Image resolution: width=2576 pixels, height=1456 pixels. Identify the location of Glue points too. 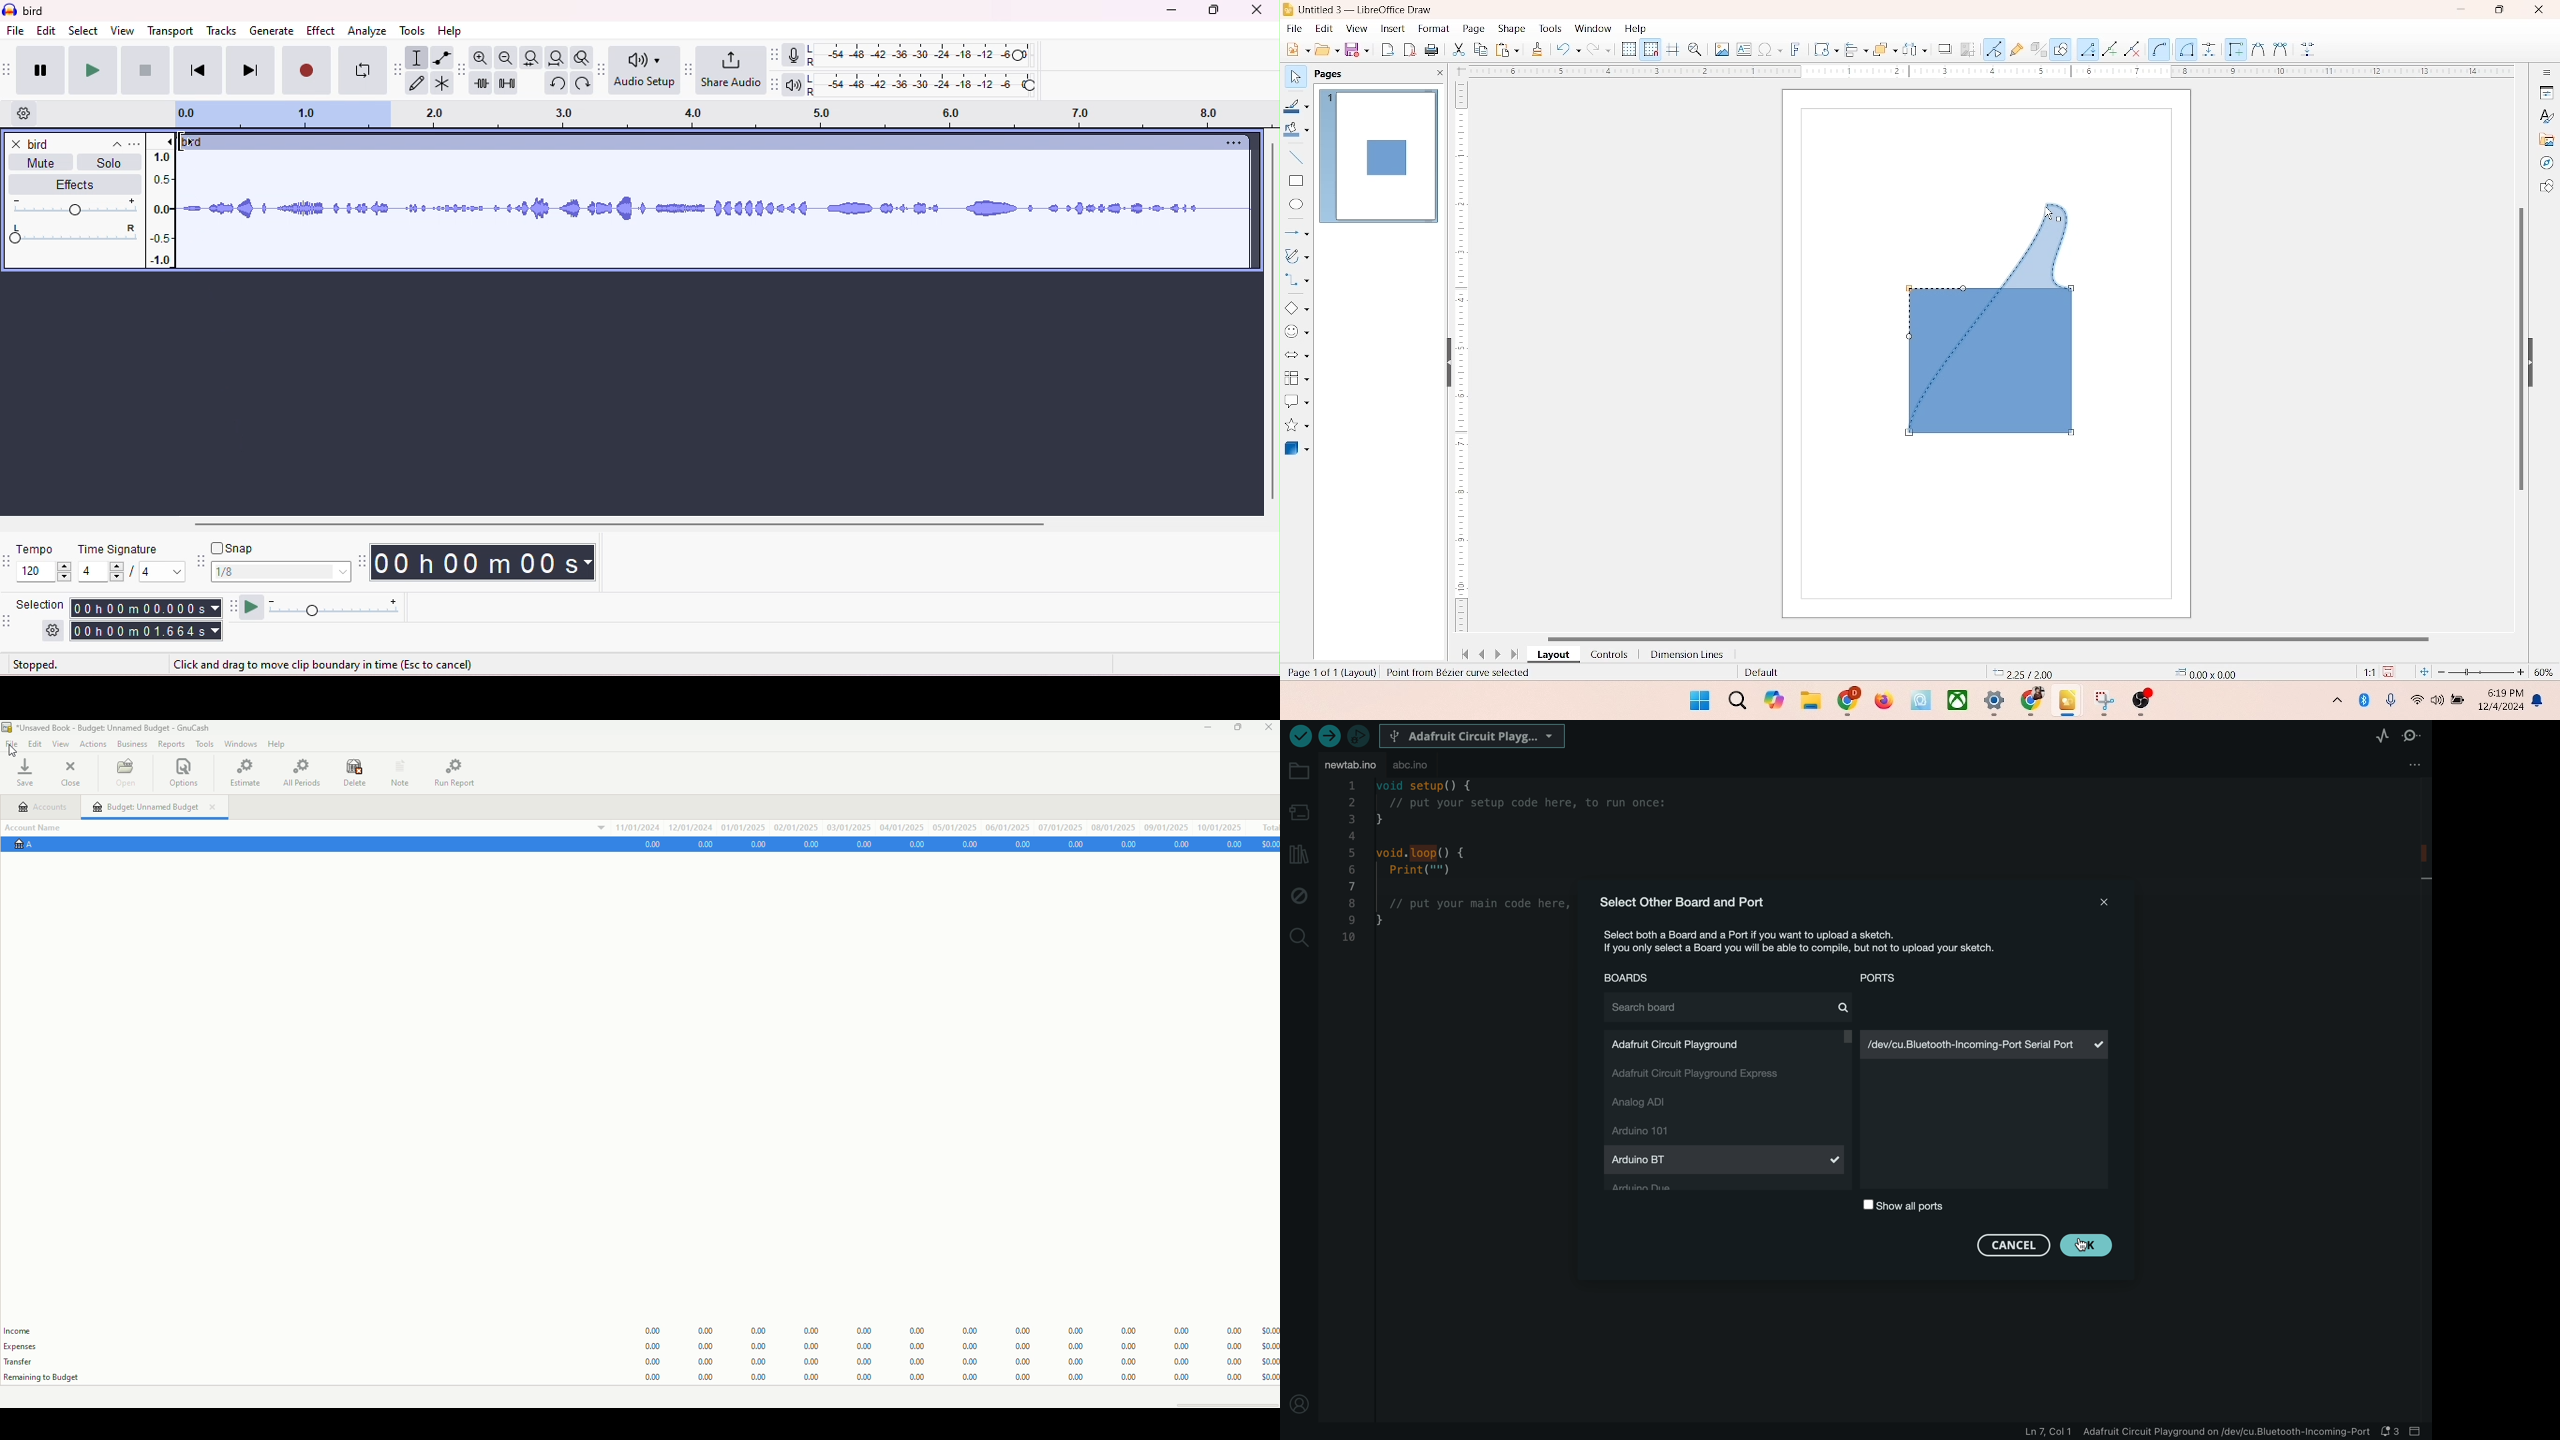
(2309, 50).